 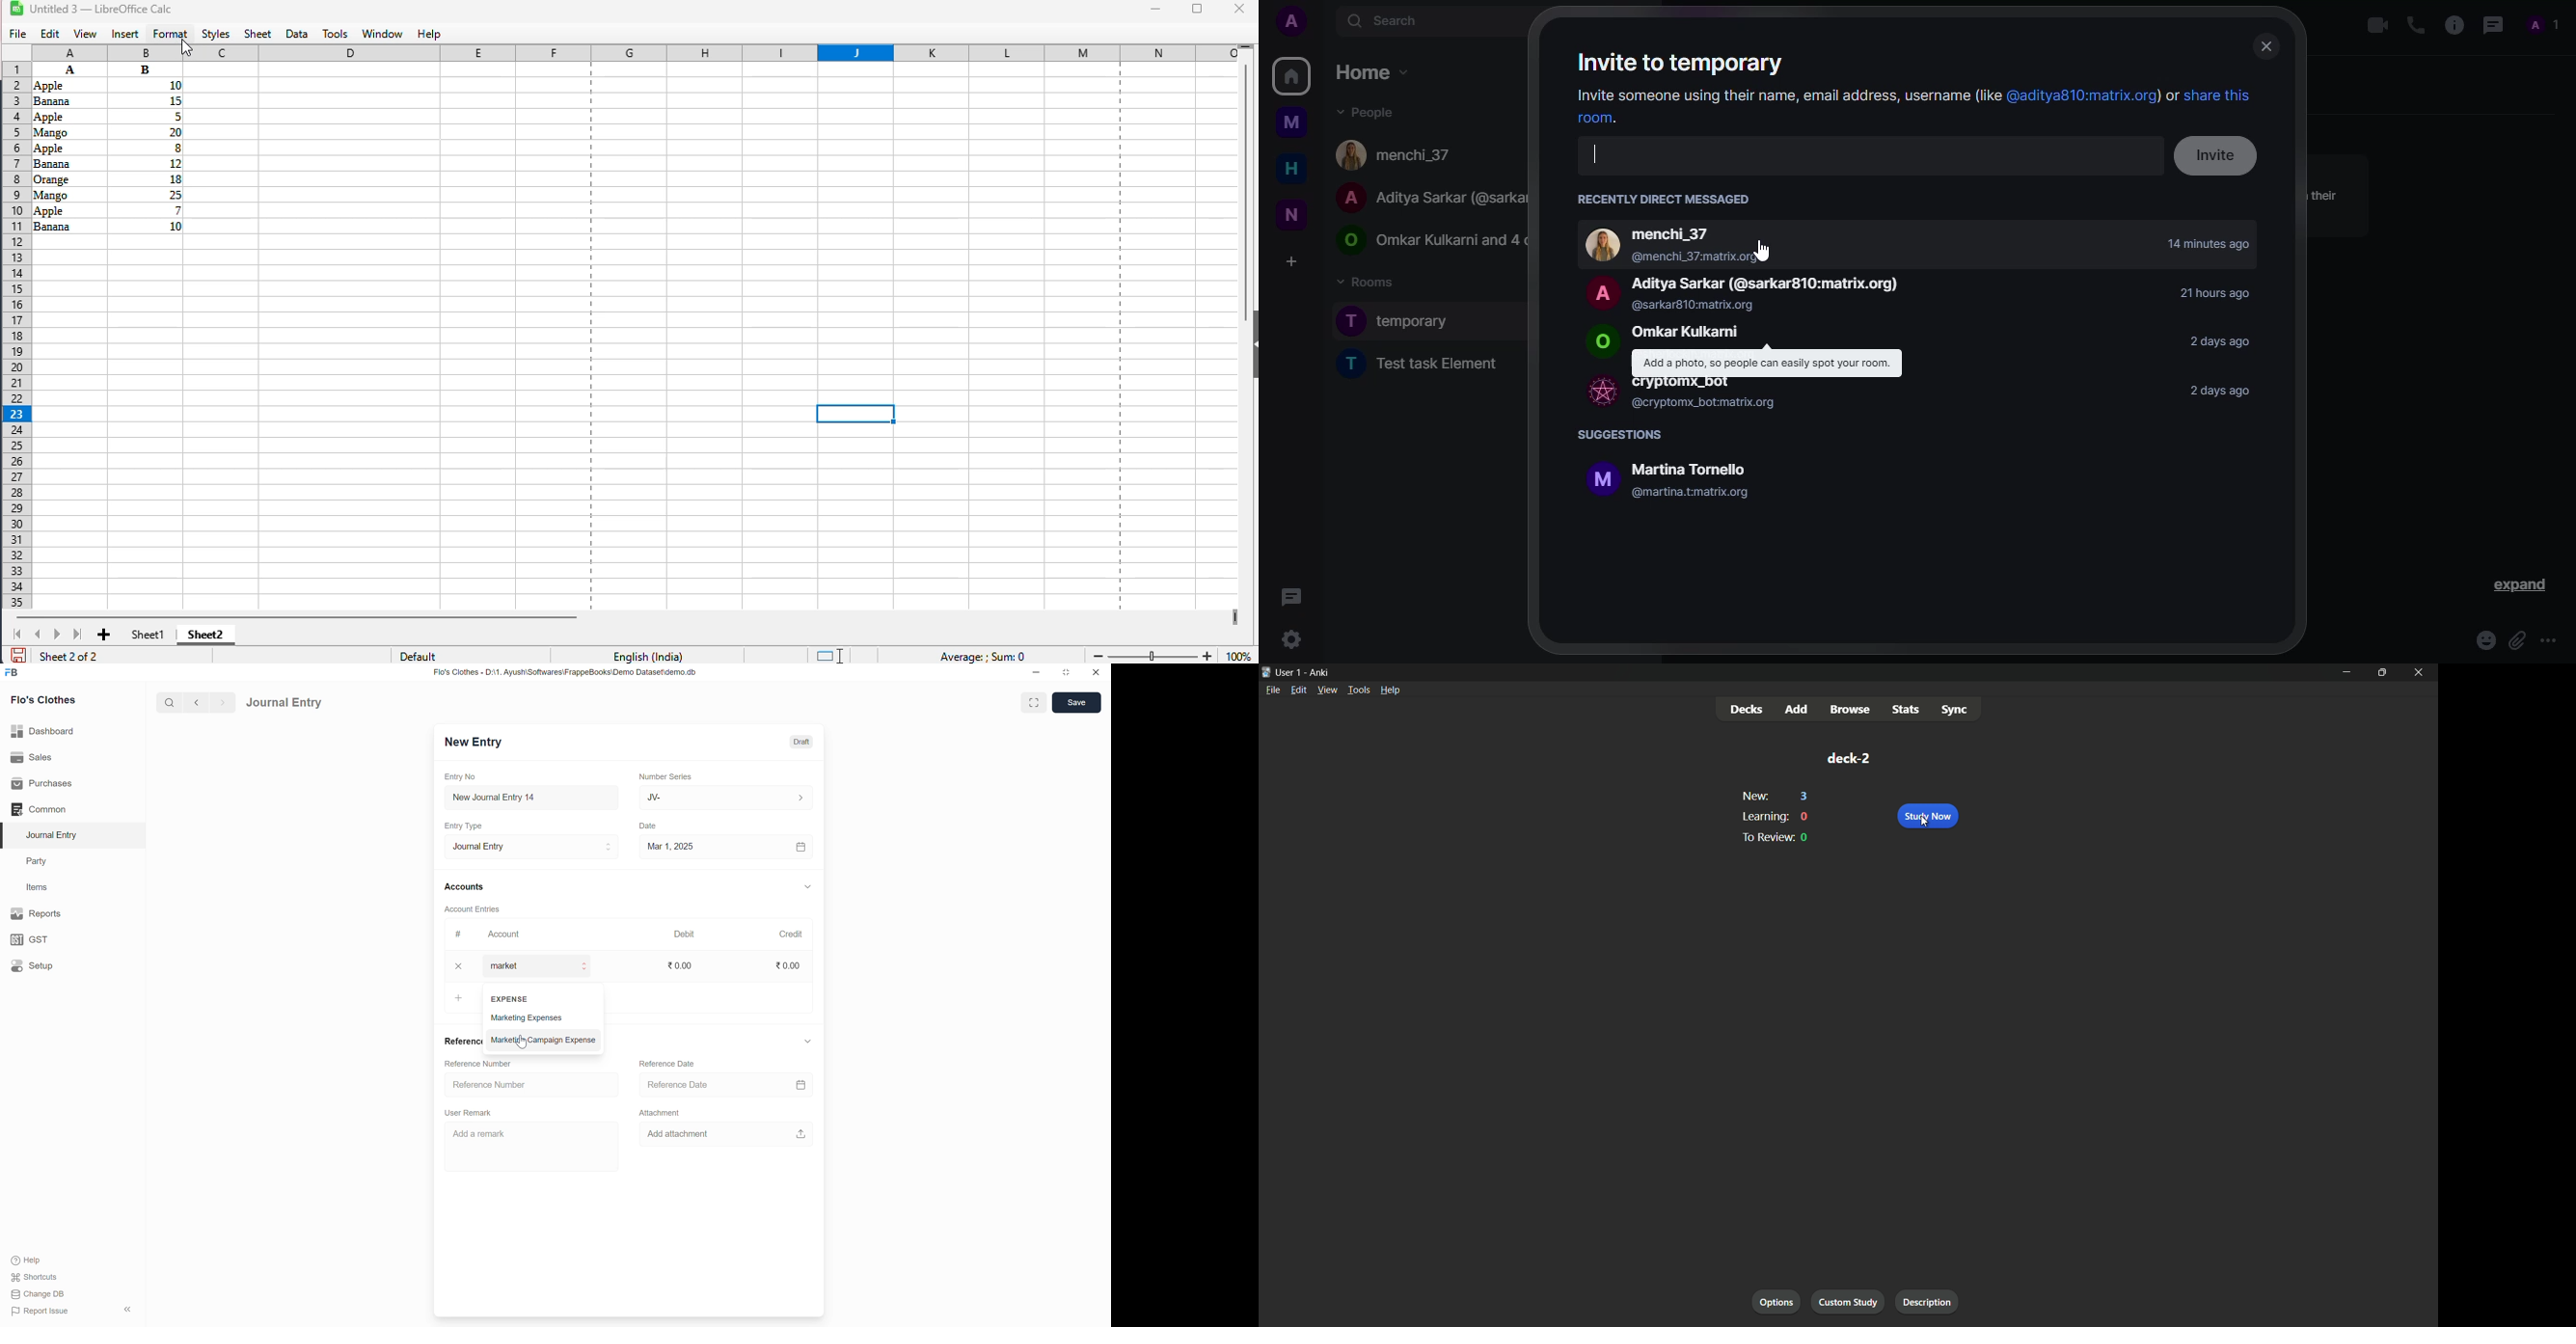 What do you see at coordinates (463, 1040) in the screenshot?
I see `References` at bounding box center [463, 1040].